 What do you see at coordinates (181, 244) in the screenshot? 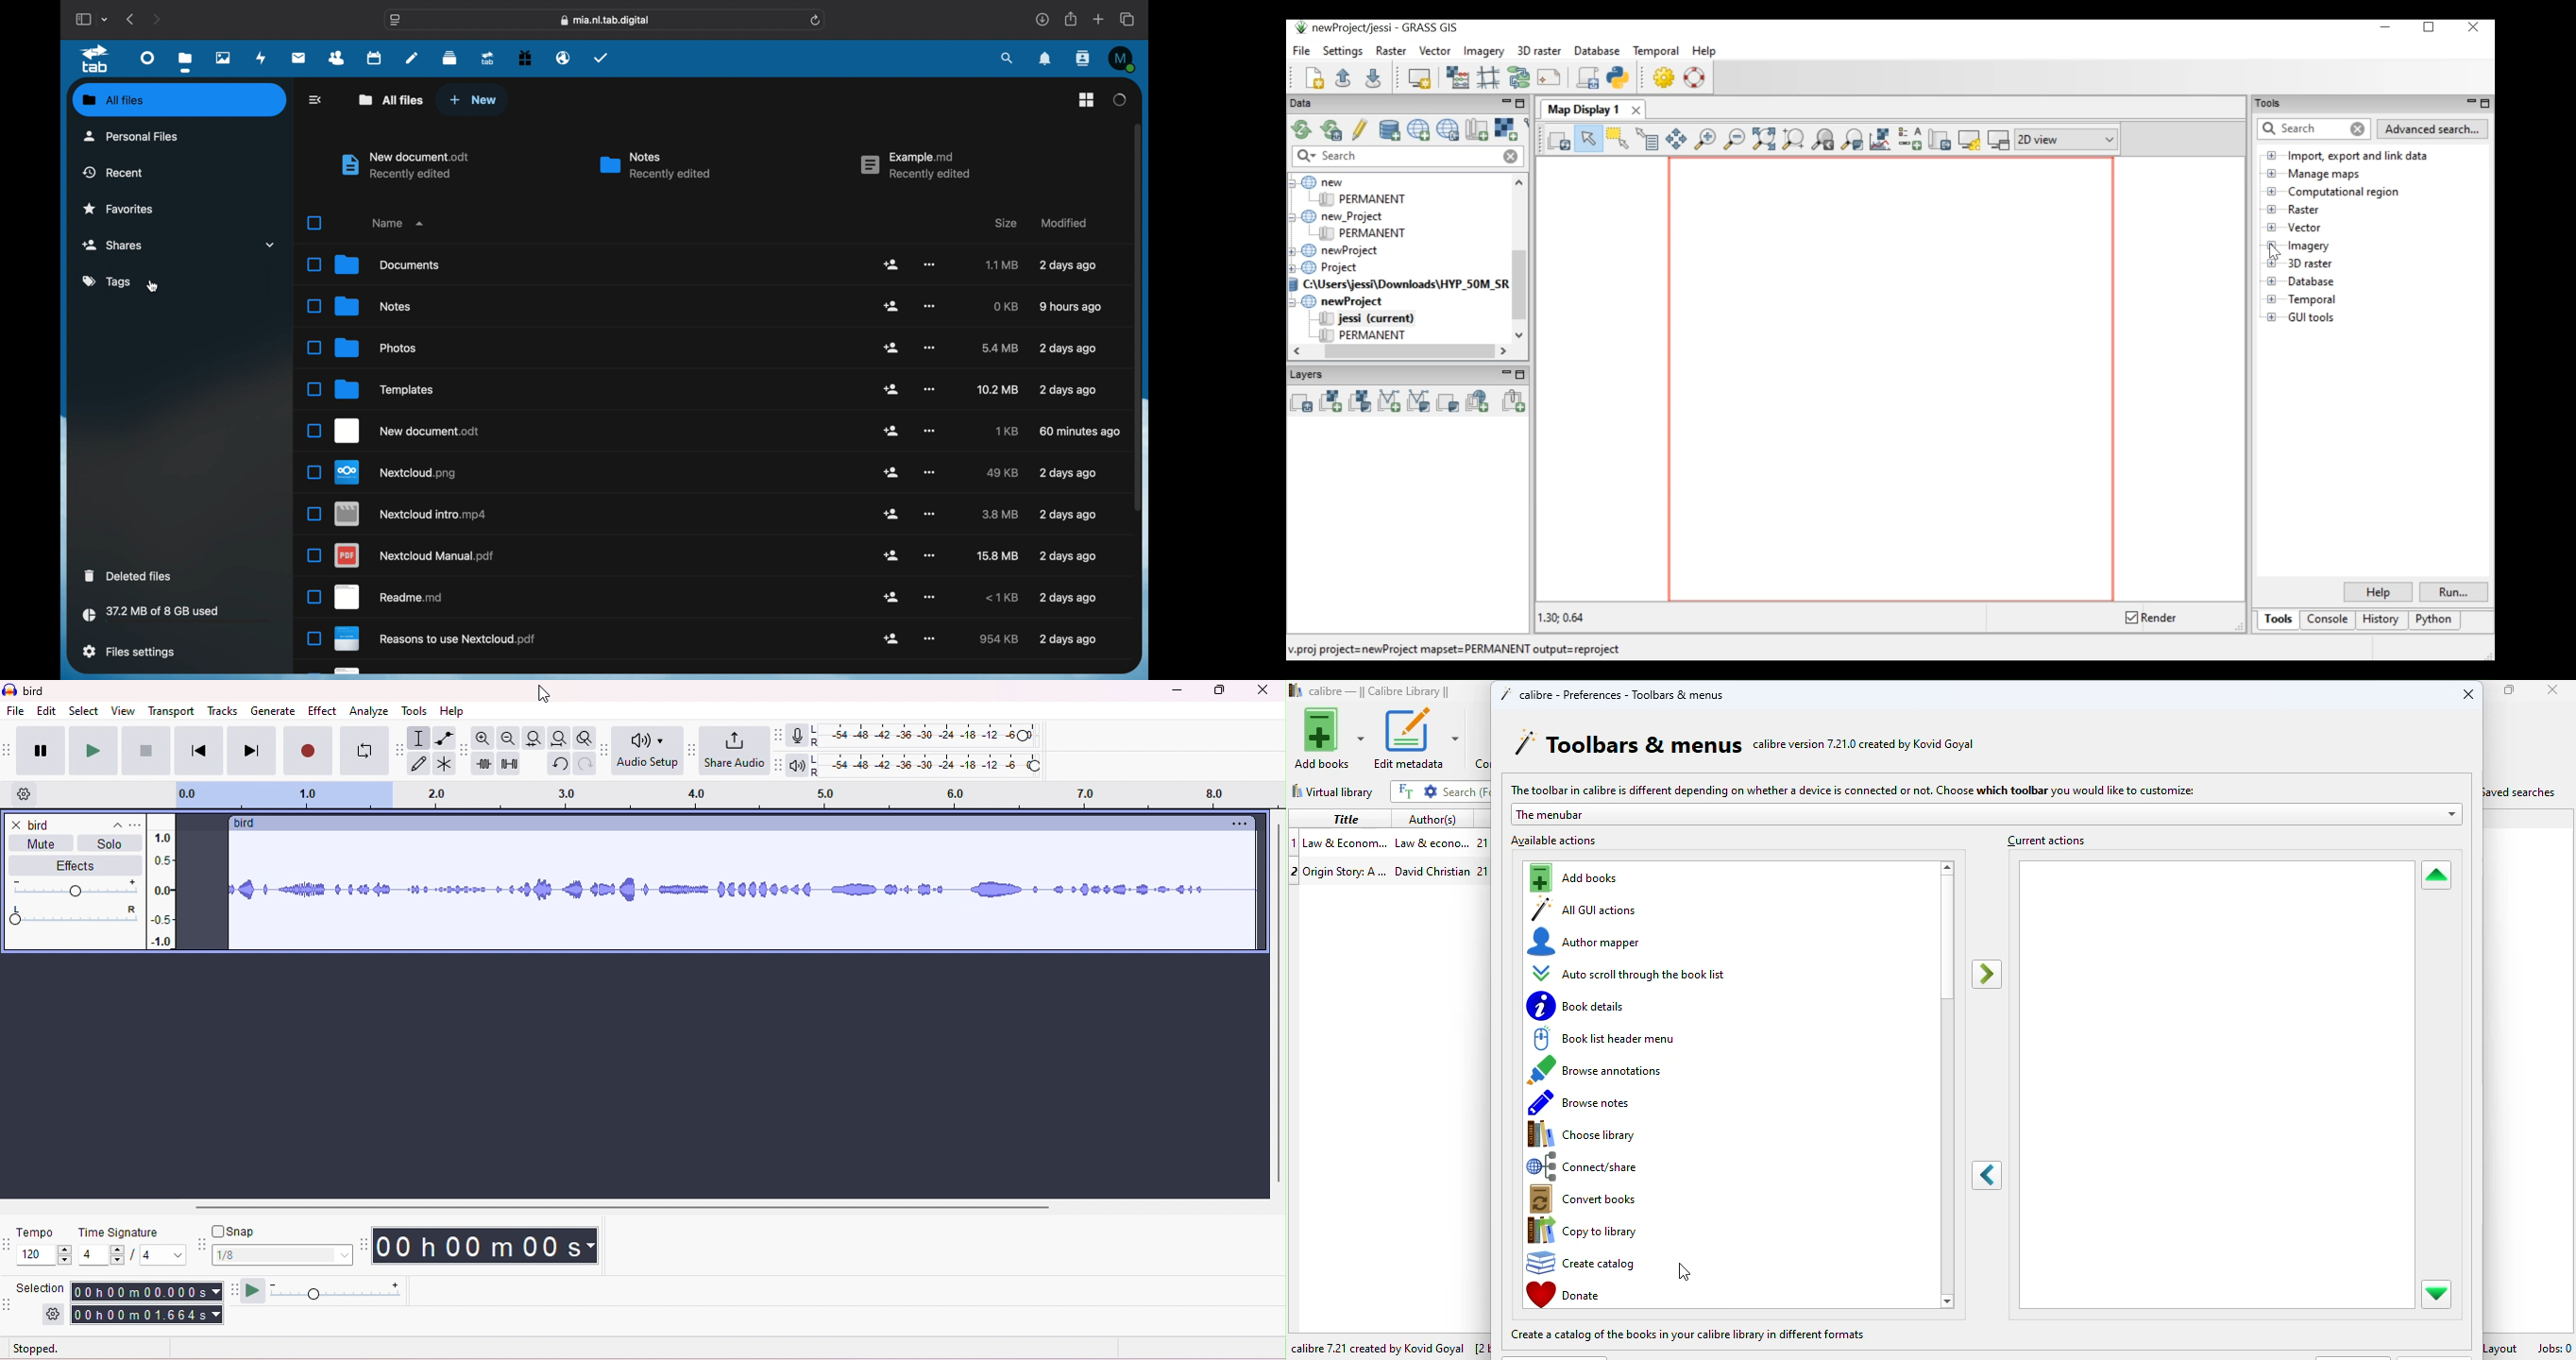
I see `shared` at bounding box center [181, 244].